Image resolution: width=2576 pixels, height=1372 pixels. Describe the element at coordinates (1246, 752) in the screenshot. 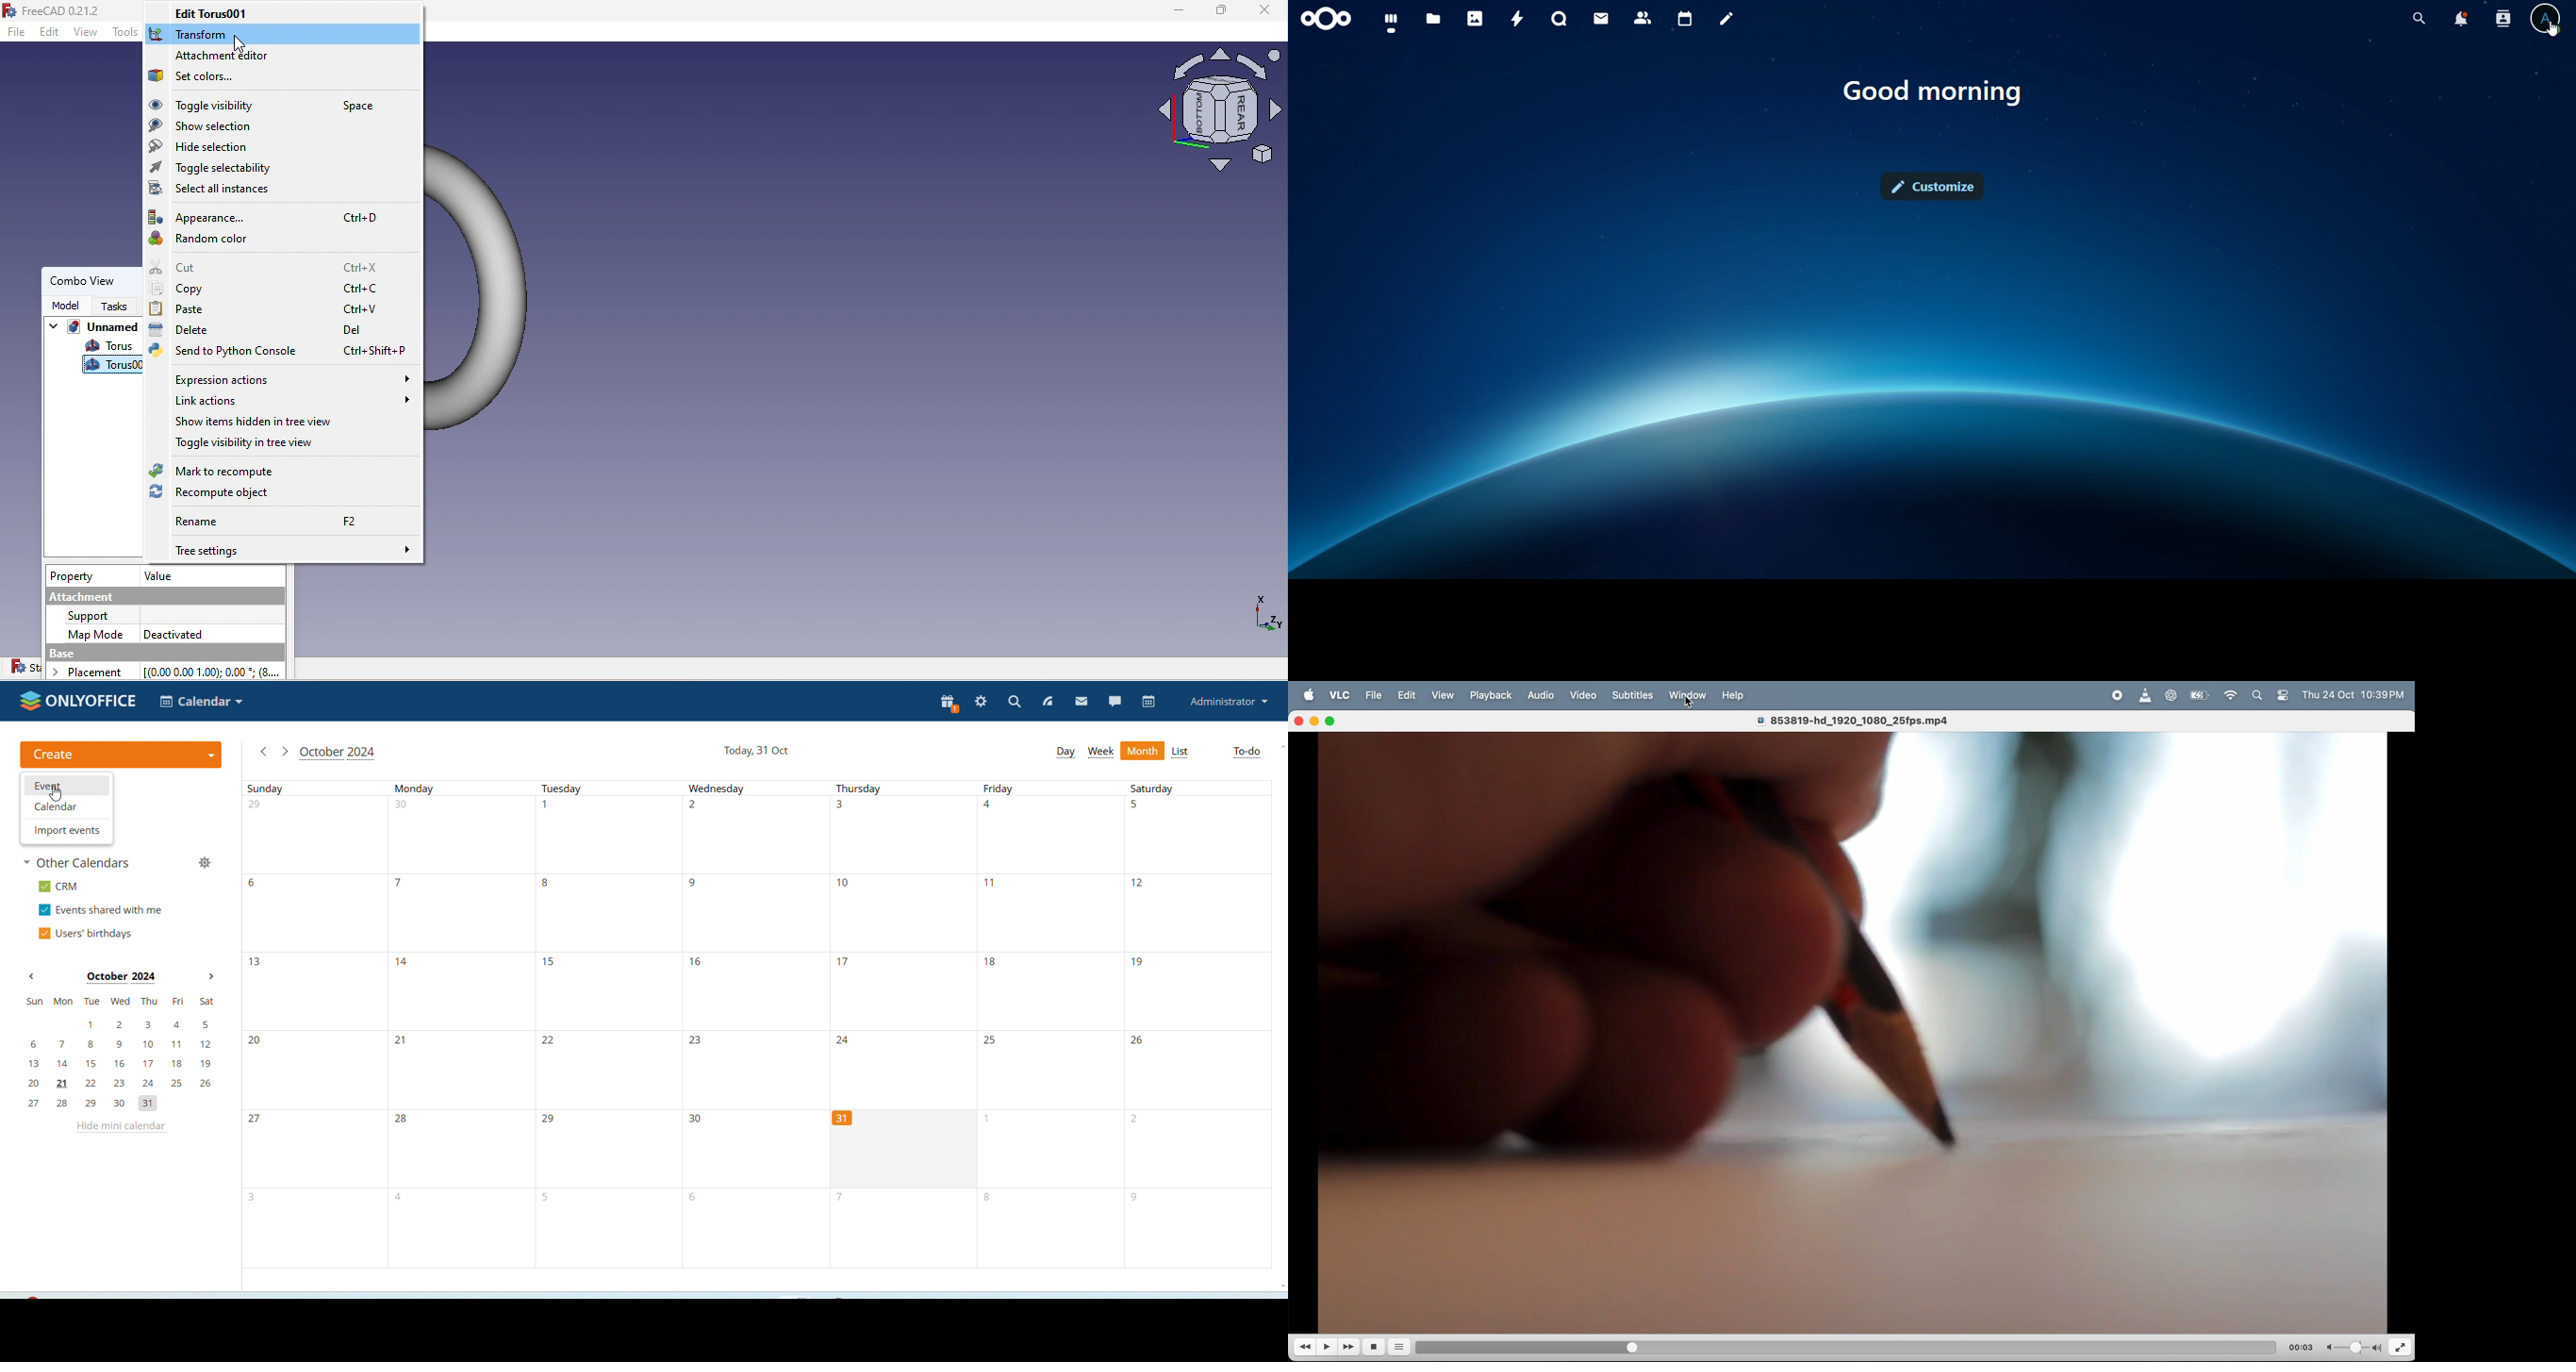

I see `to-do` at that location.